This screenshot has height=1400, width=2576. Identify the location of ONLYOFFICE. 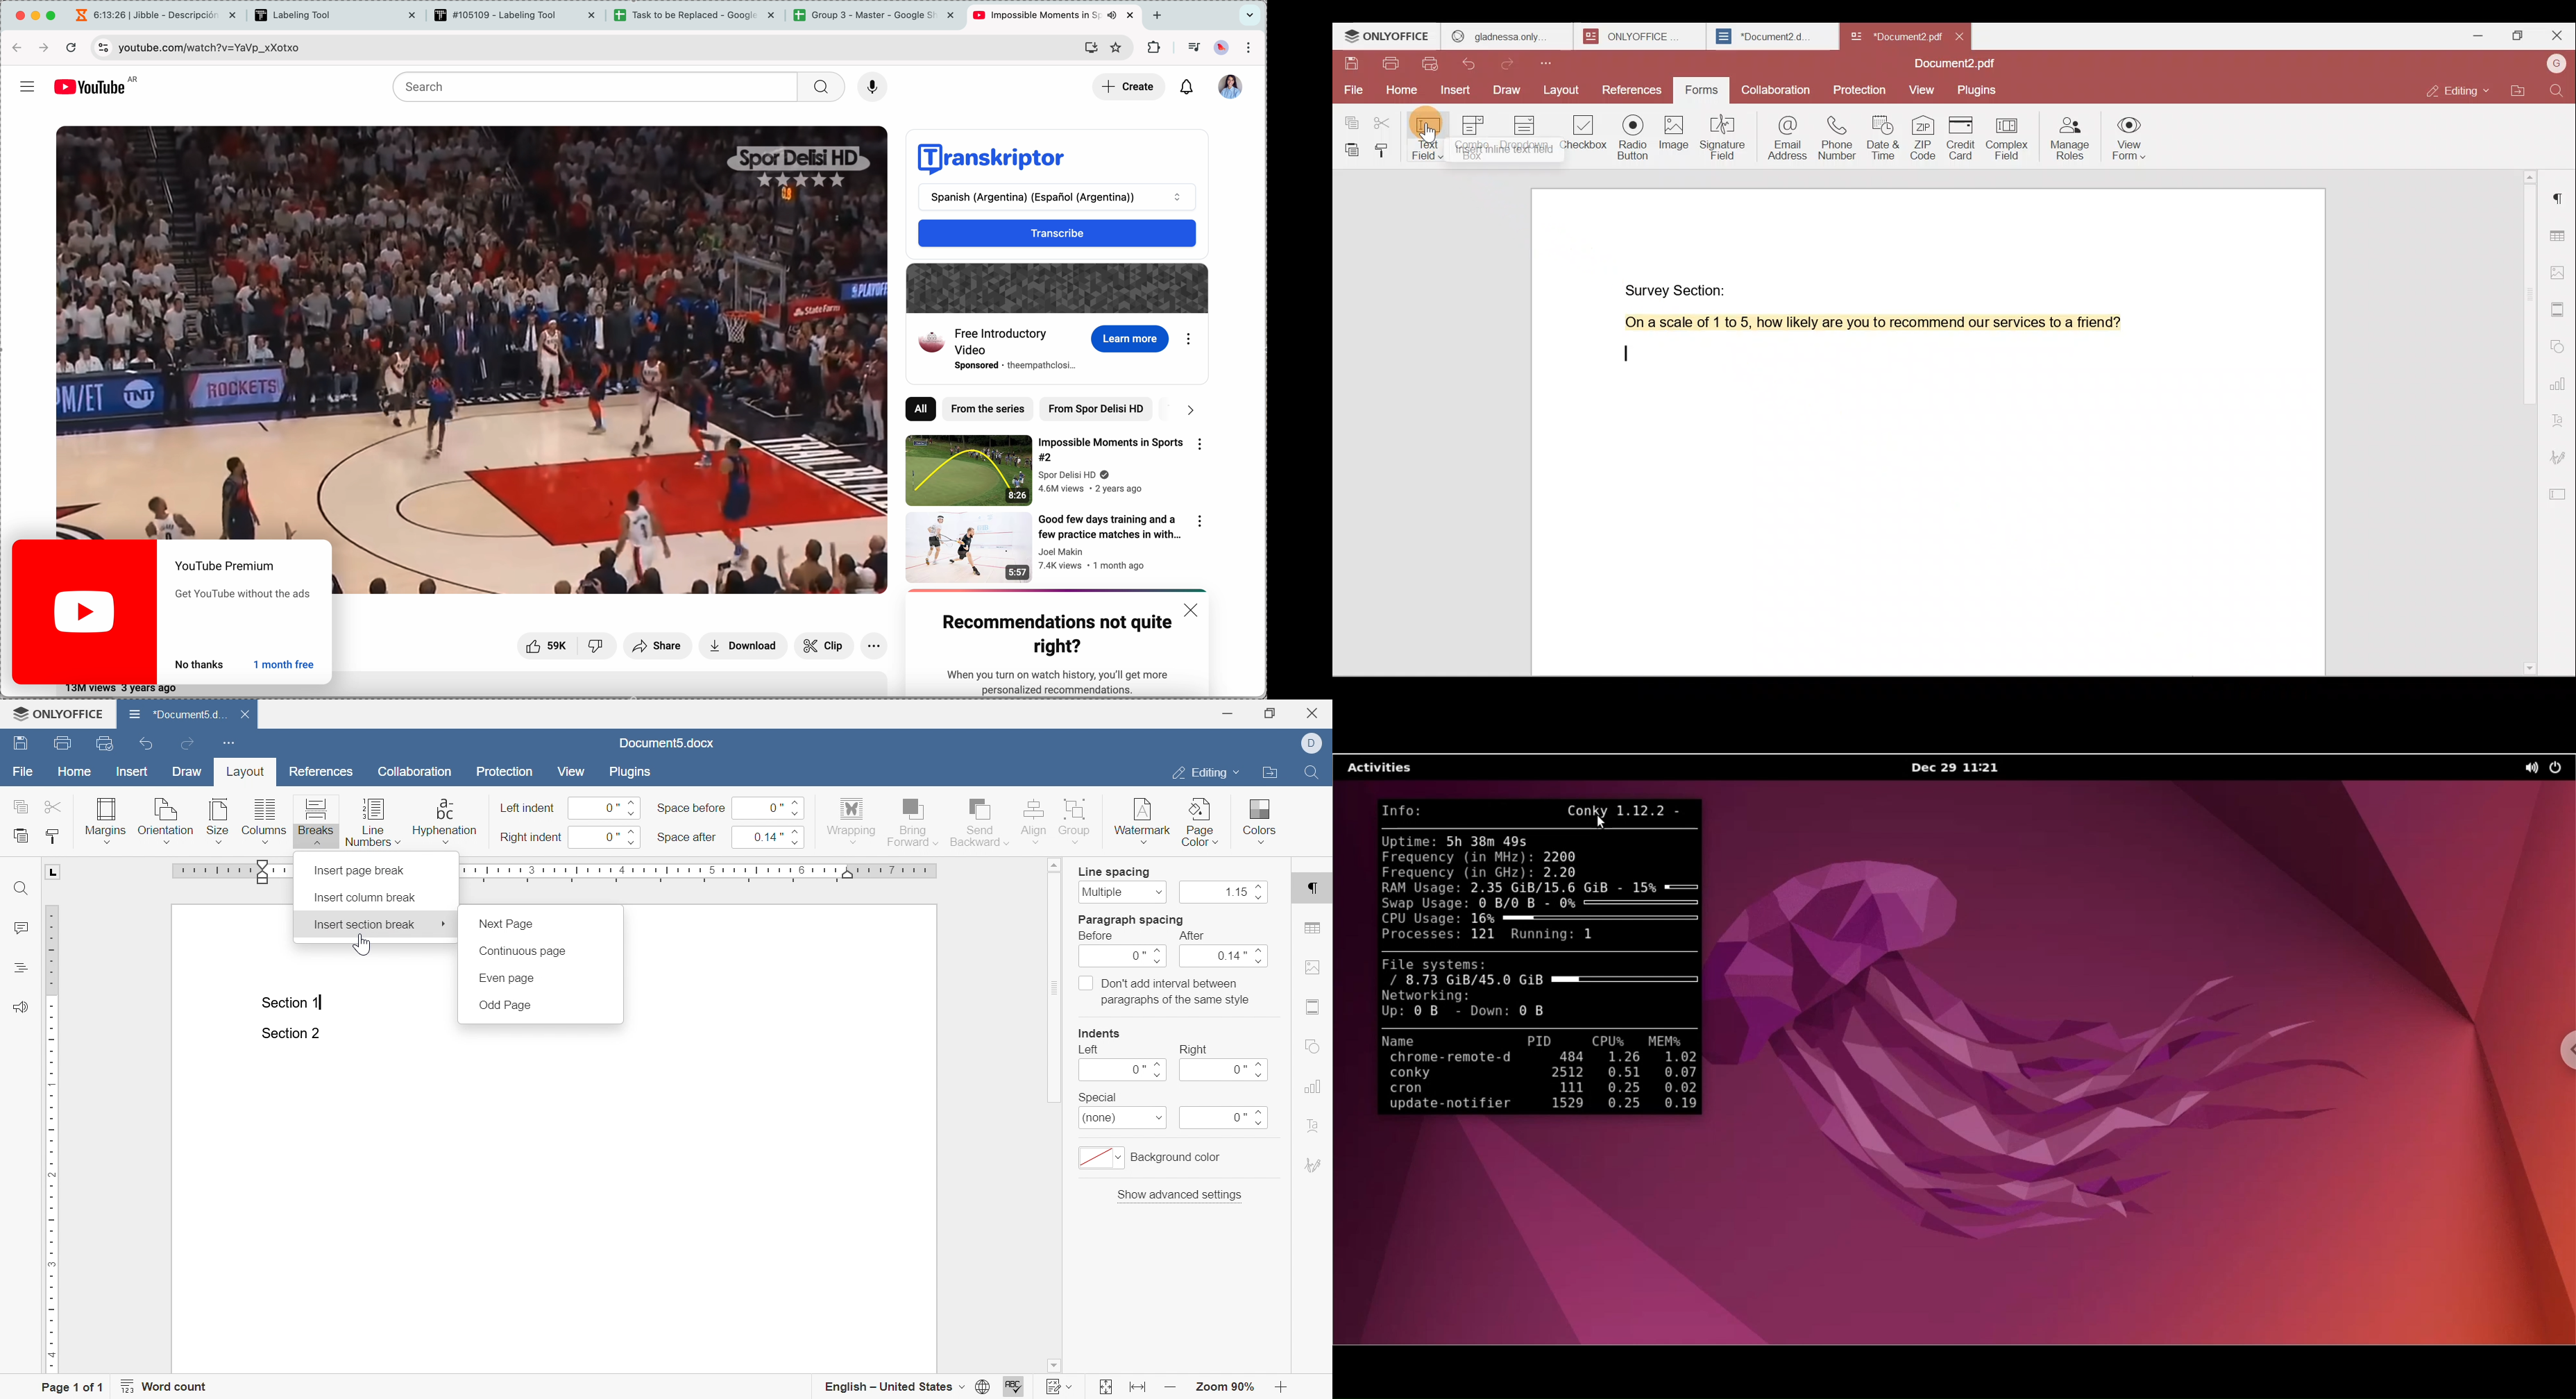
(1642, 36).